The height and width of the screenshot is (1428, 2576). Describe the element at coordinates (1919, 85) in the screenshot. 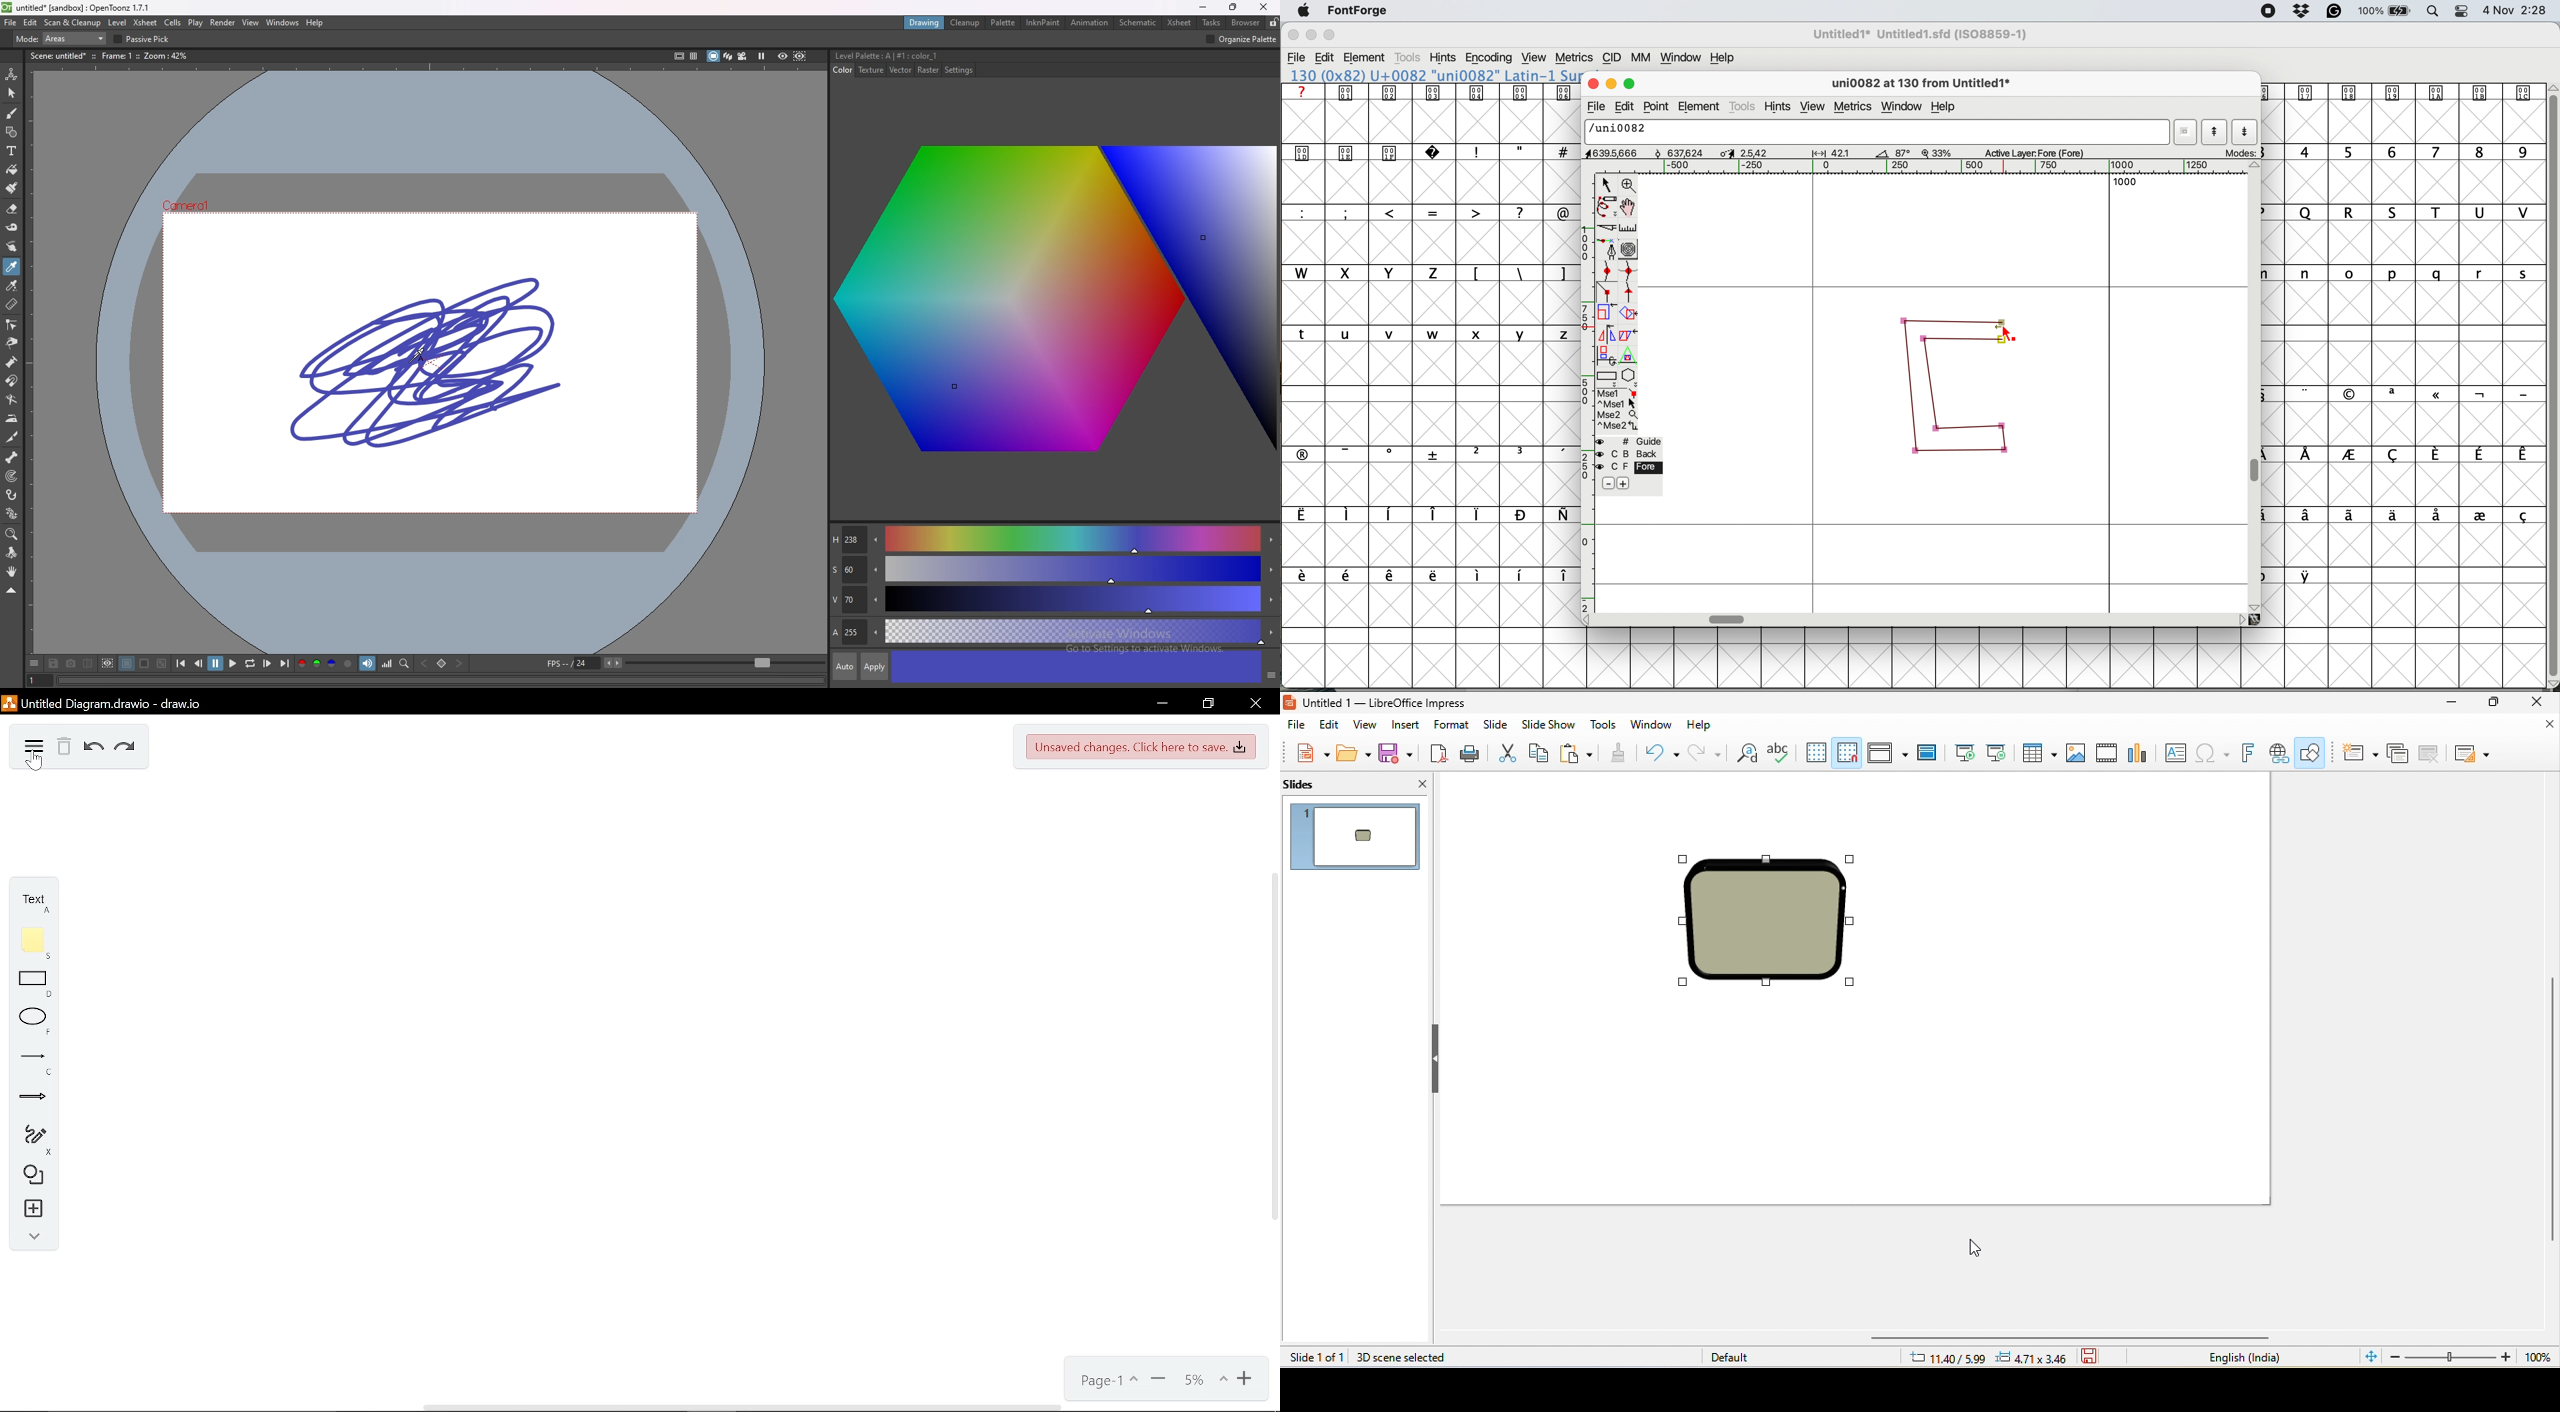

I see `glyph name` at that location.